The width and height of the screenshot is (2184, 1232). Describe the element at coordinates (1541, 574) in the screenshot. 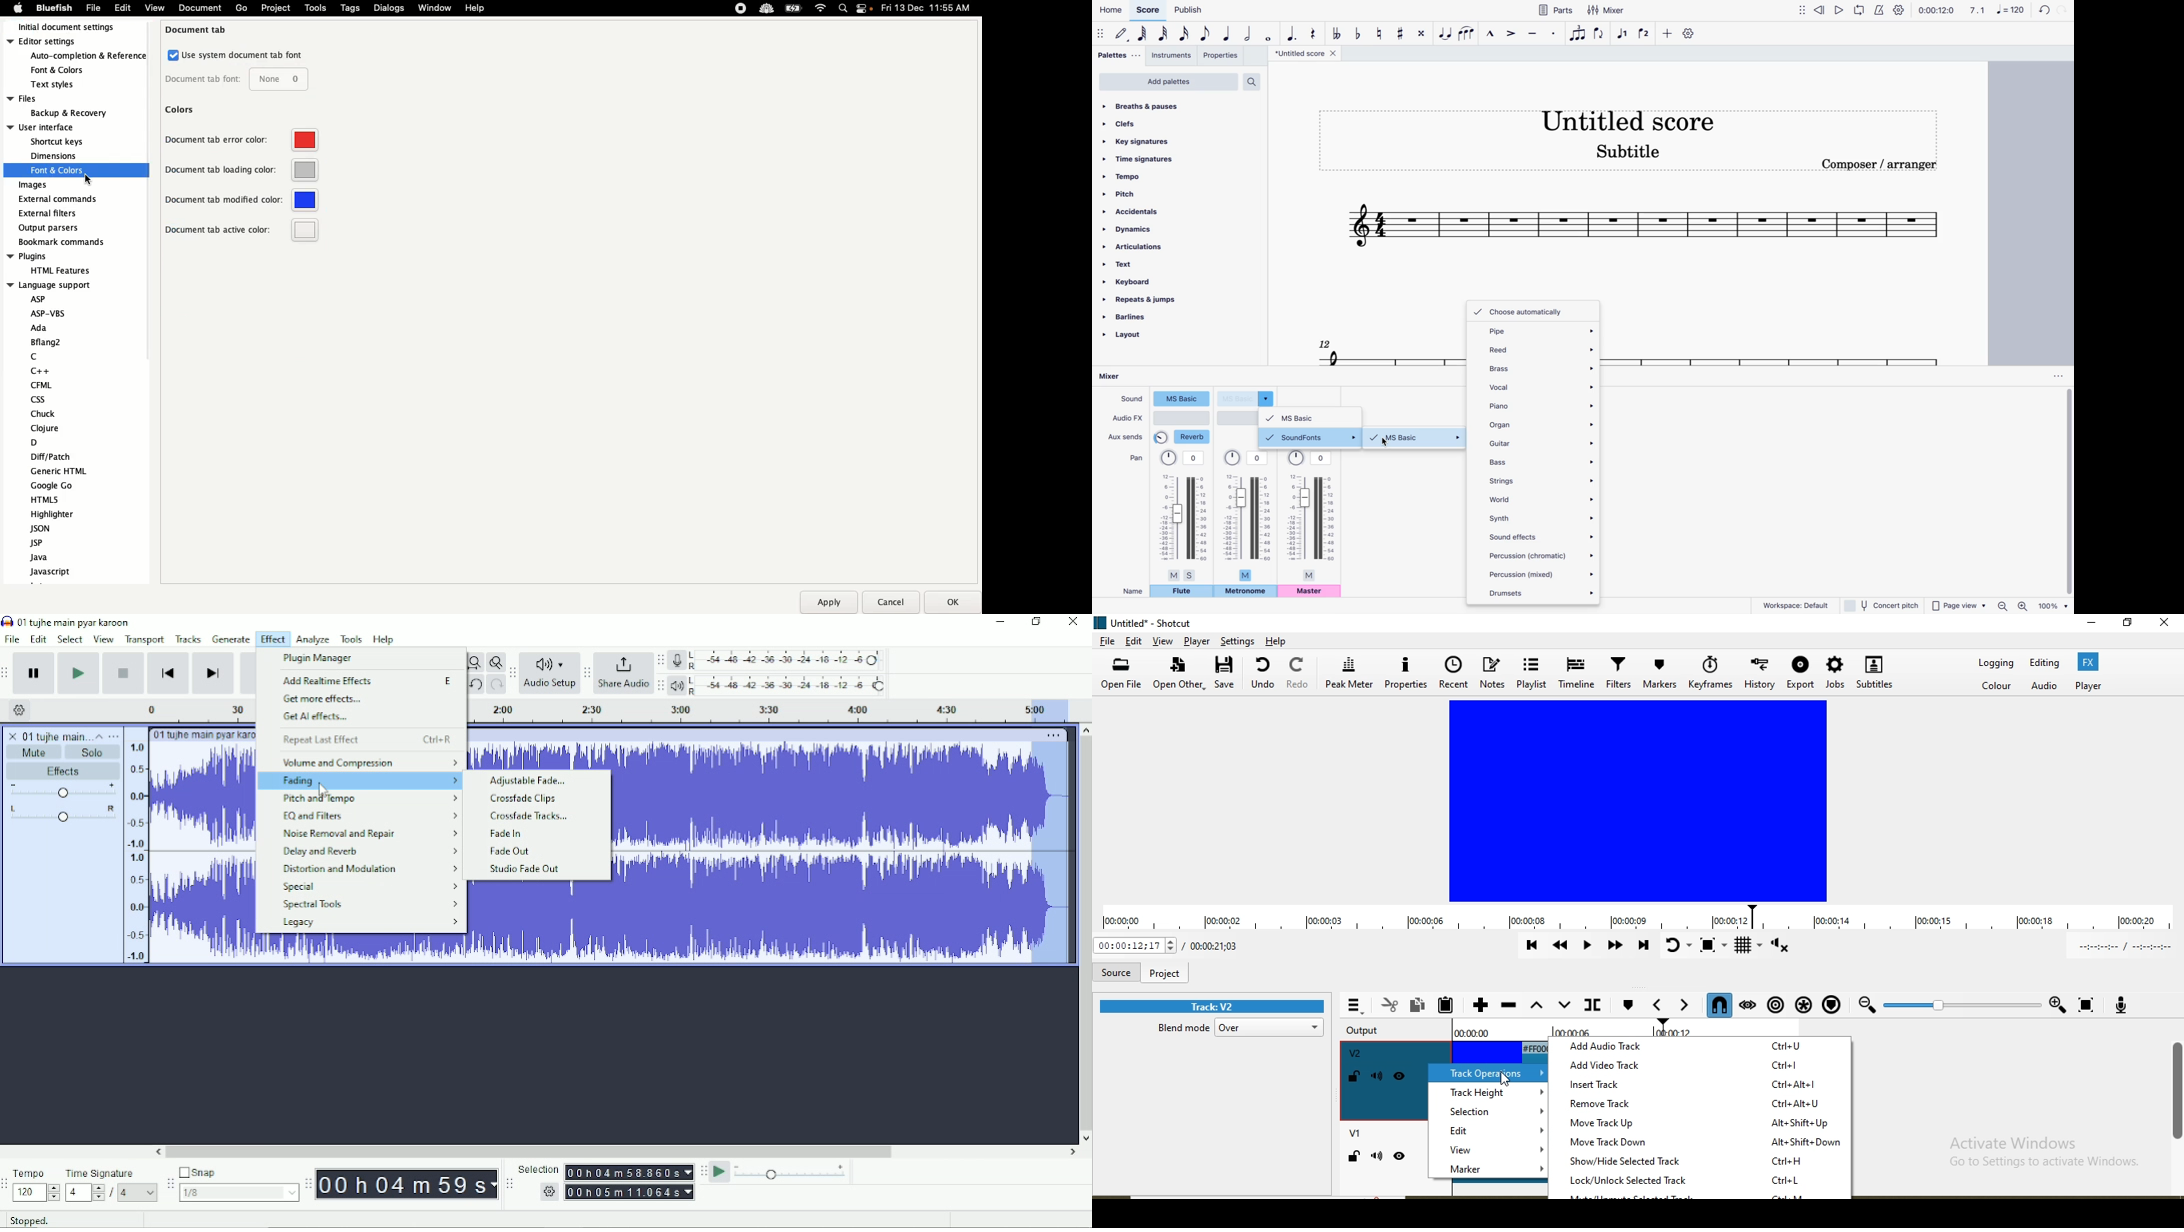

I see `percussion (mixed)` at that location.